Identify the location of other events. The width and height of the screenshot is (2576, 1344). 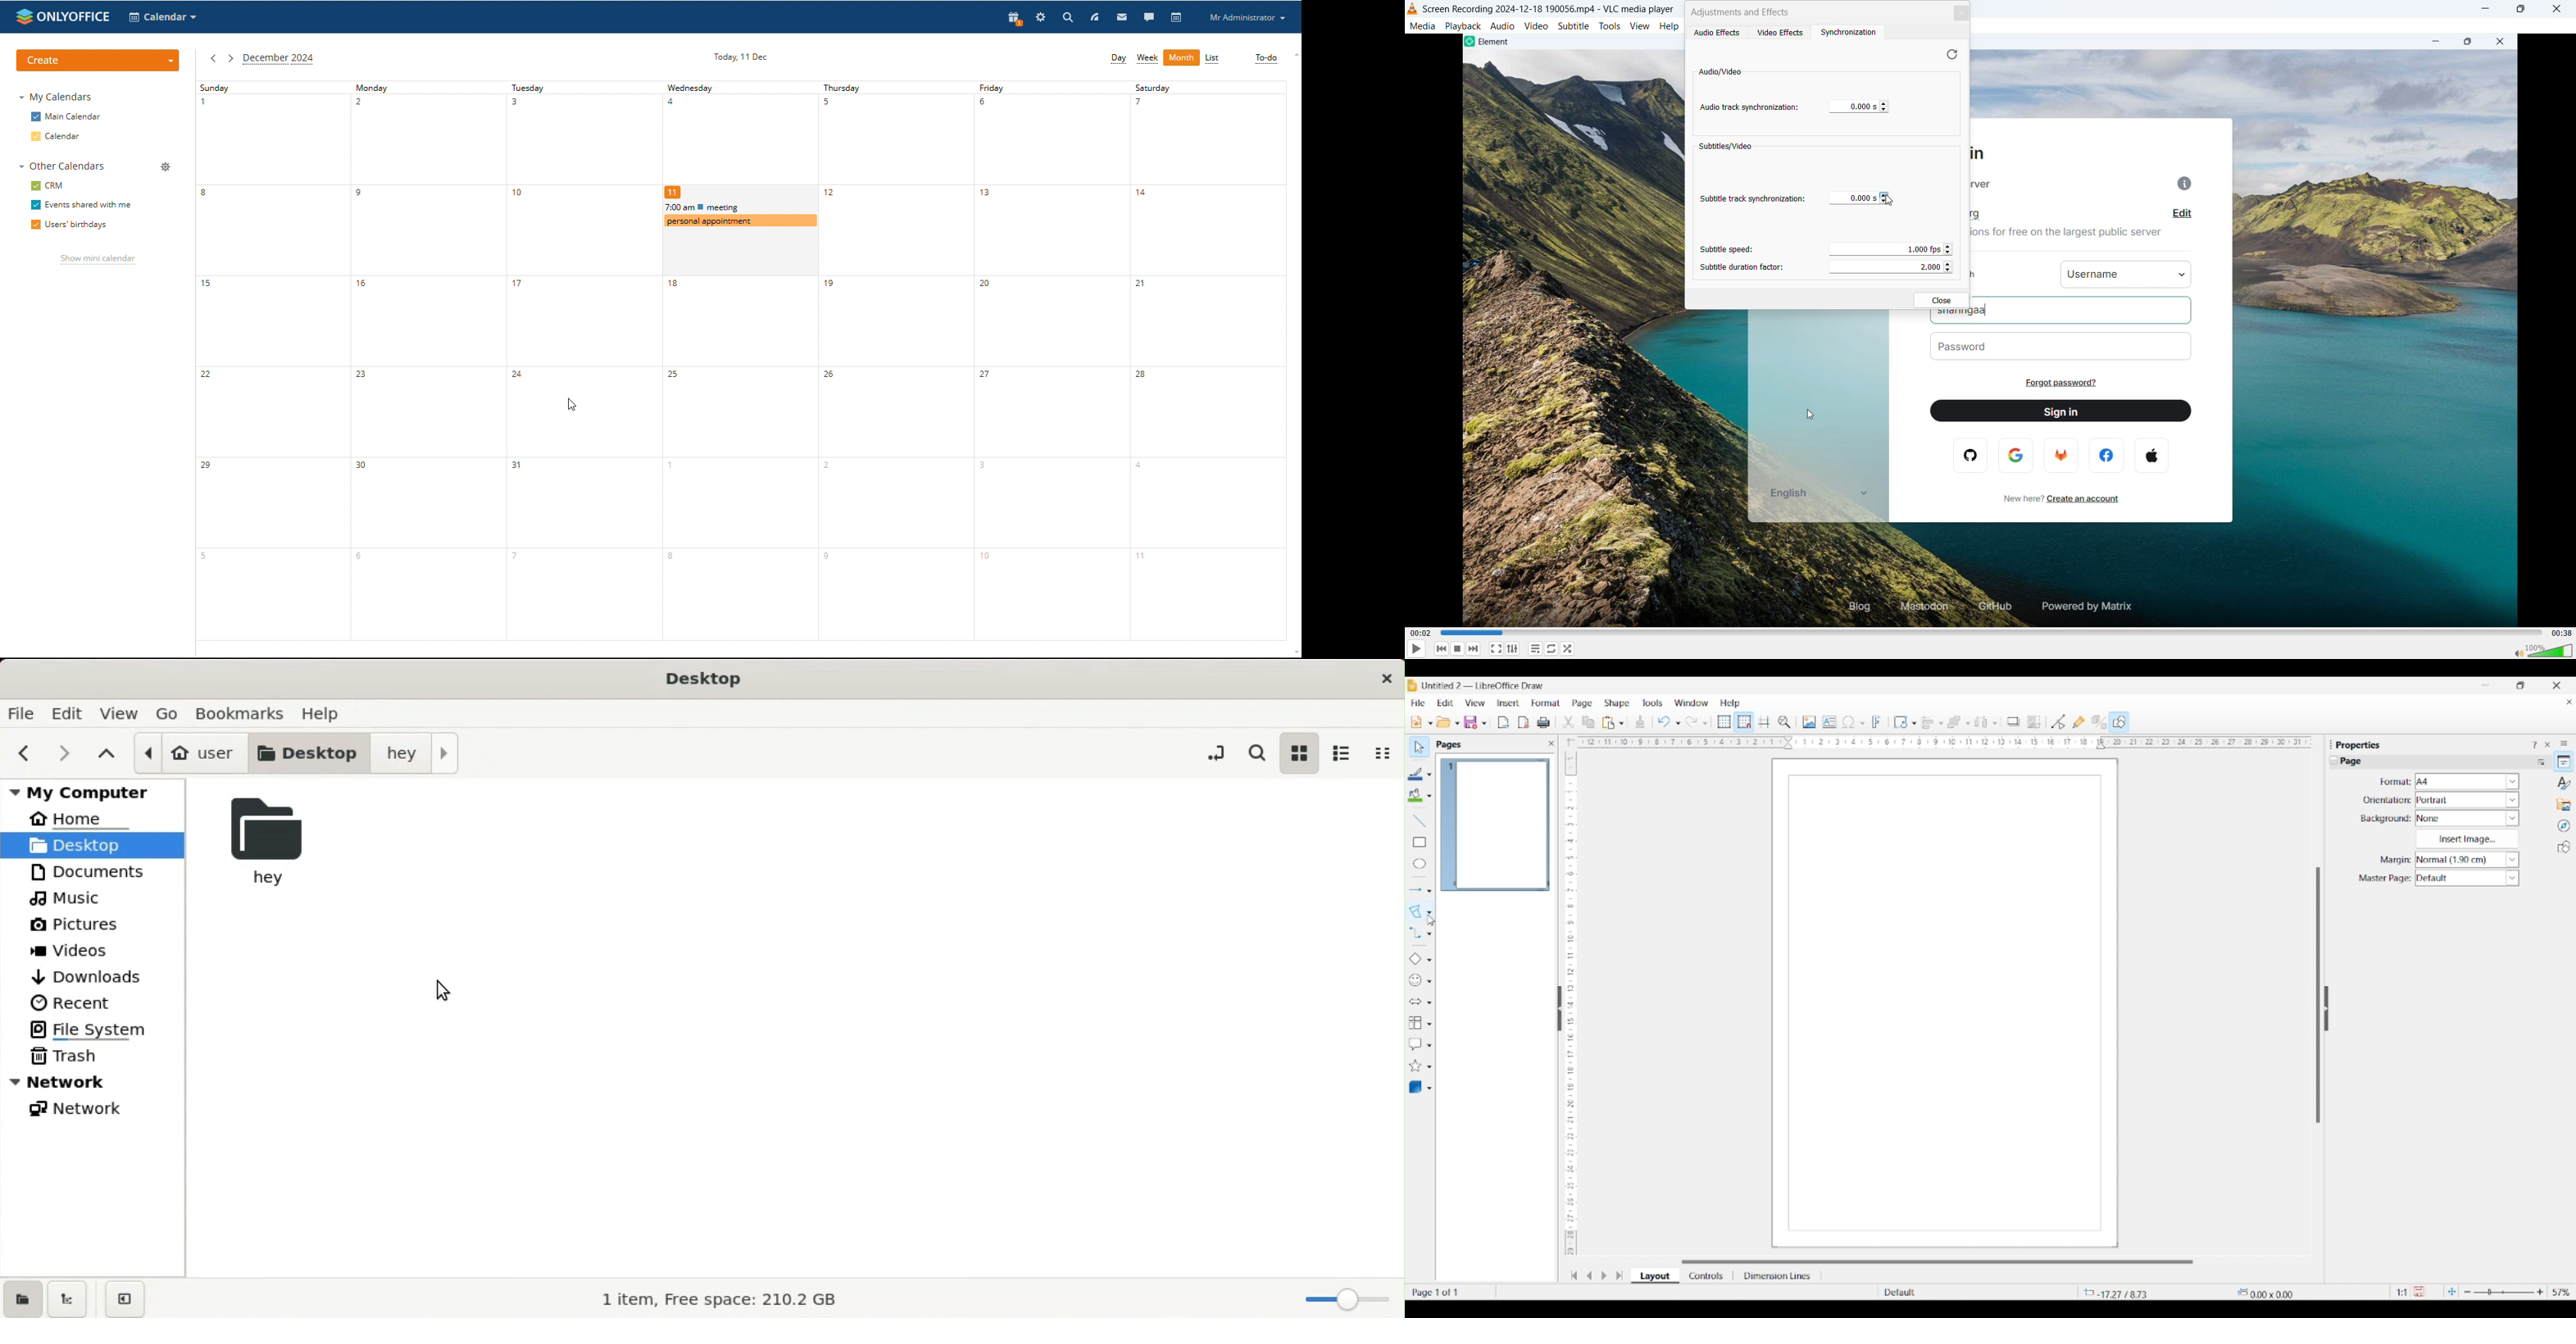
(739, 214).